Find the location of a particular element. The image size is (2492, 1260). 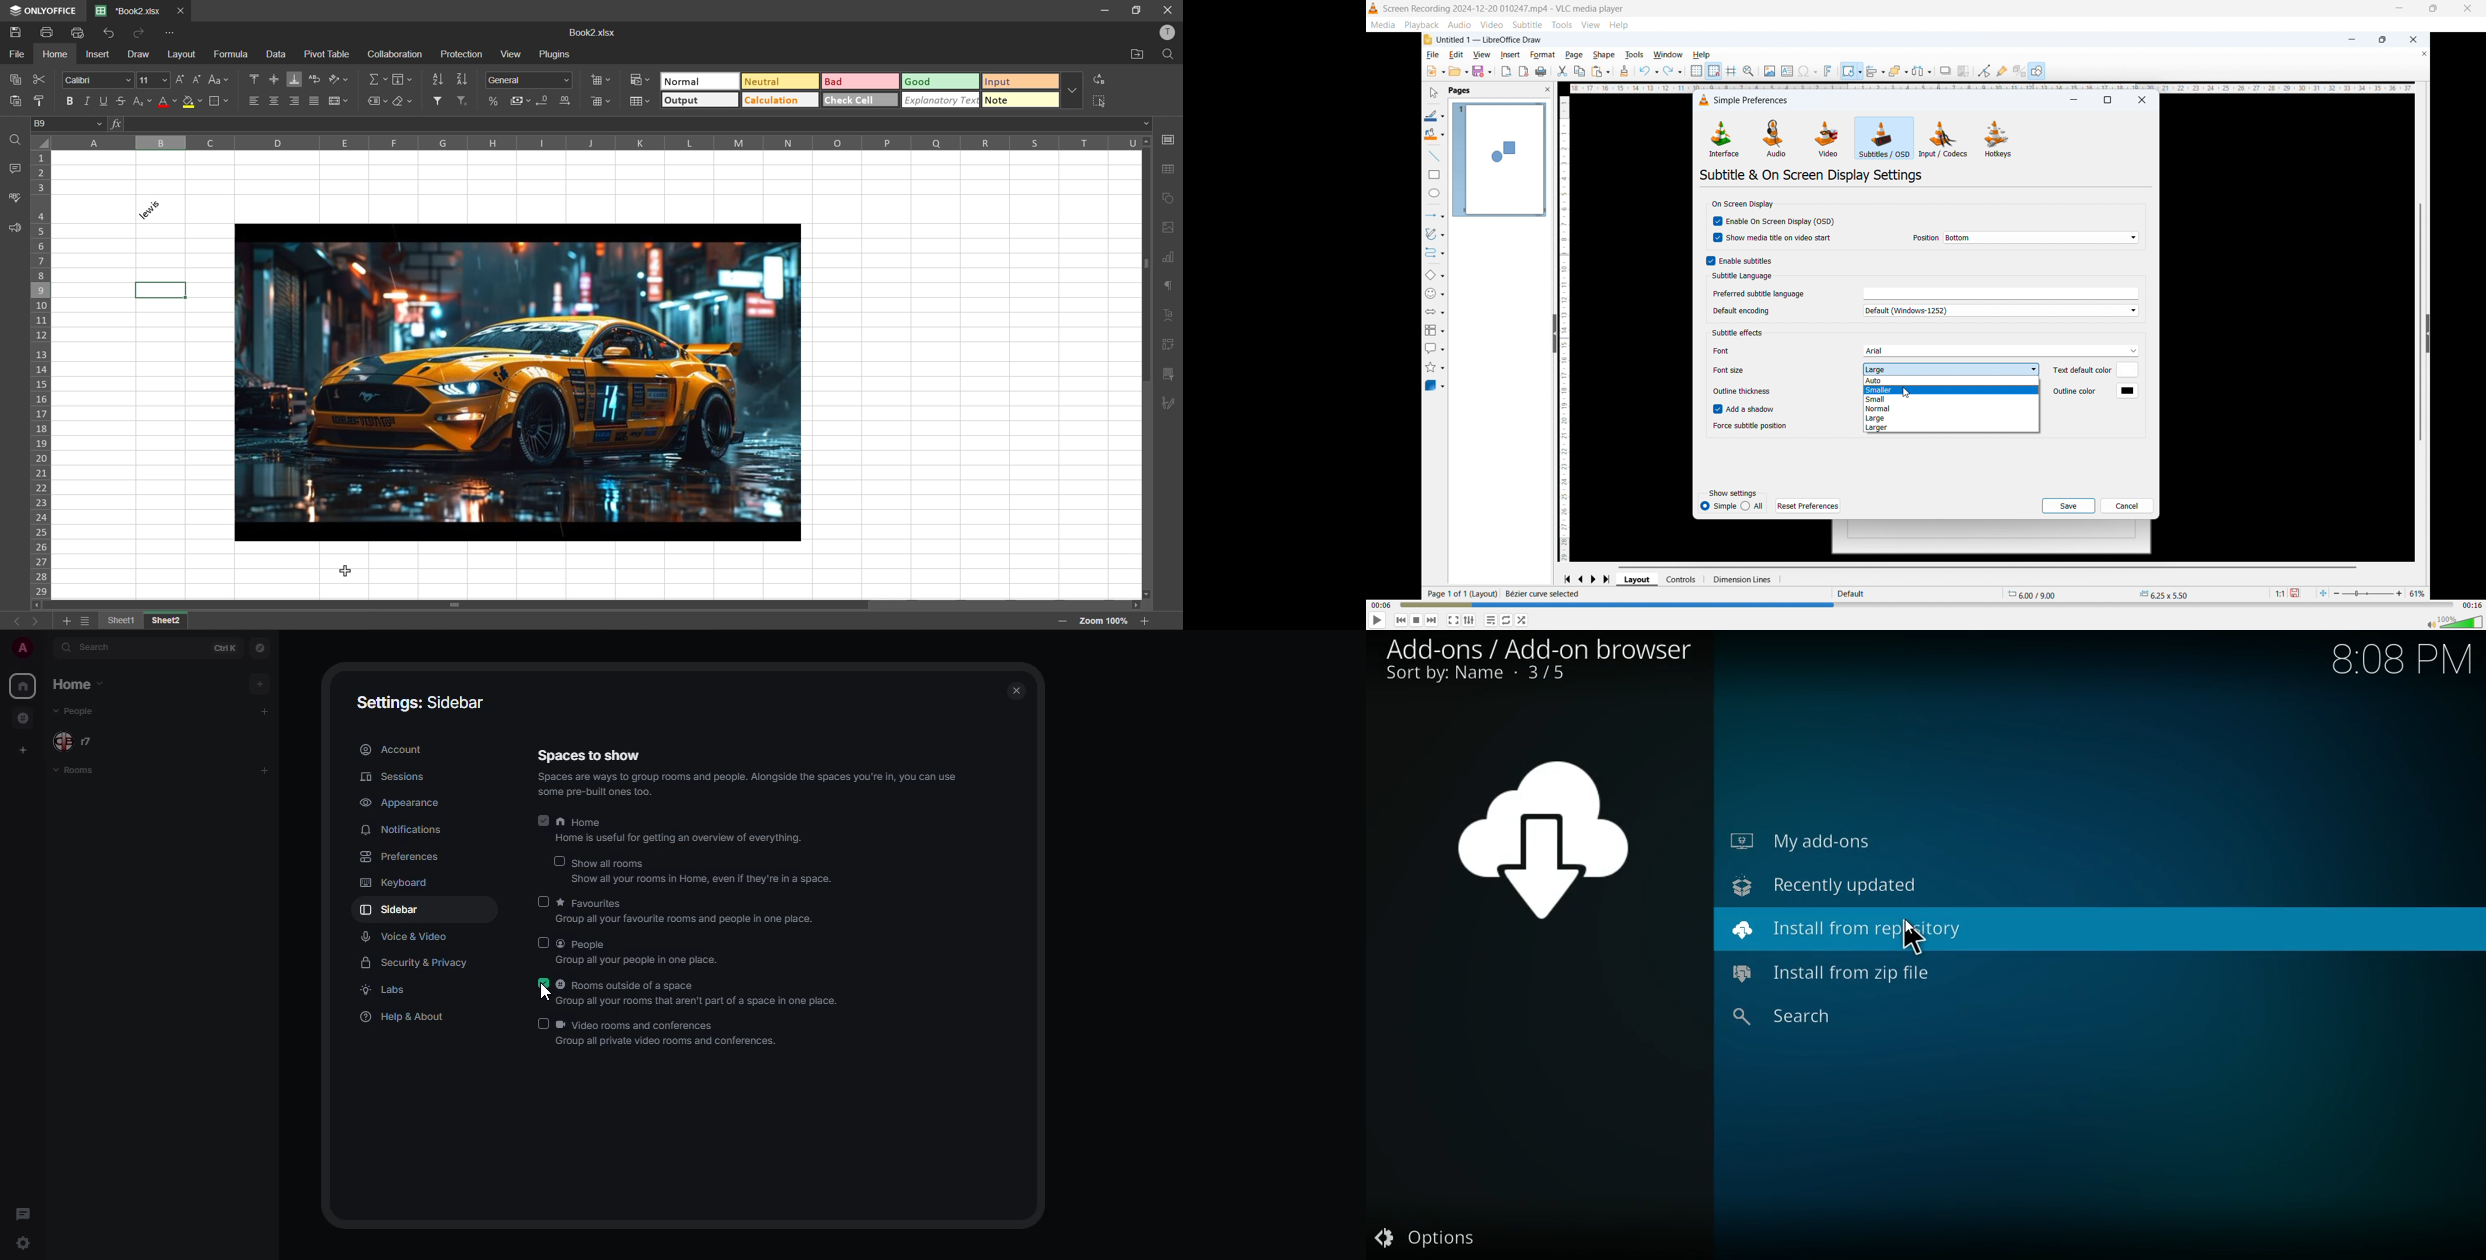

insert is located at coordinates (99, 55).